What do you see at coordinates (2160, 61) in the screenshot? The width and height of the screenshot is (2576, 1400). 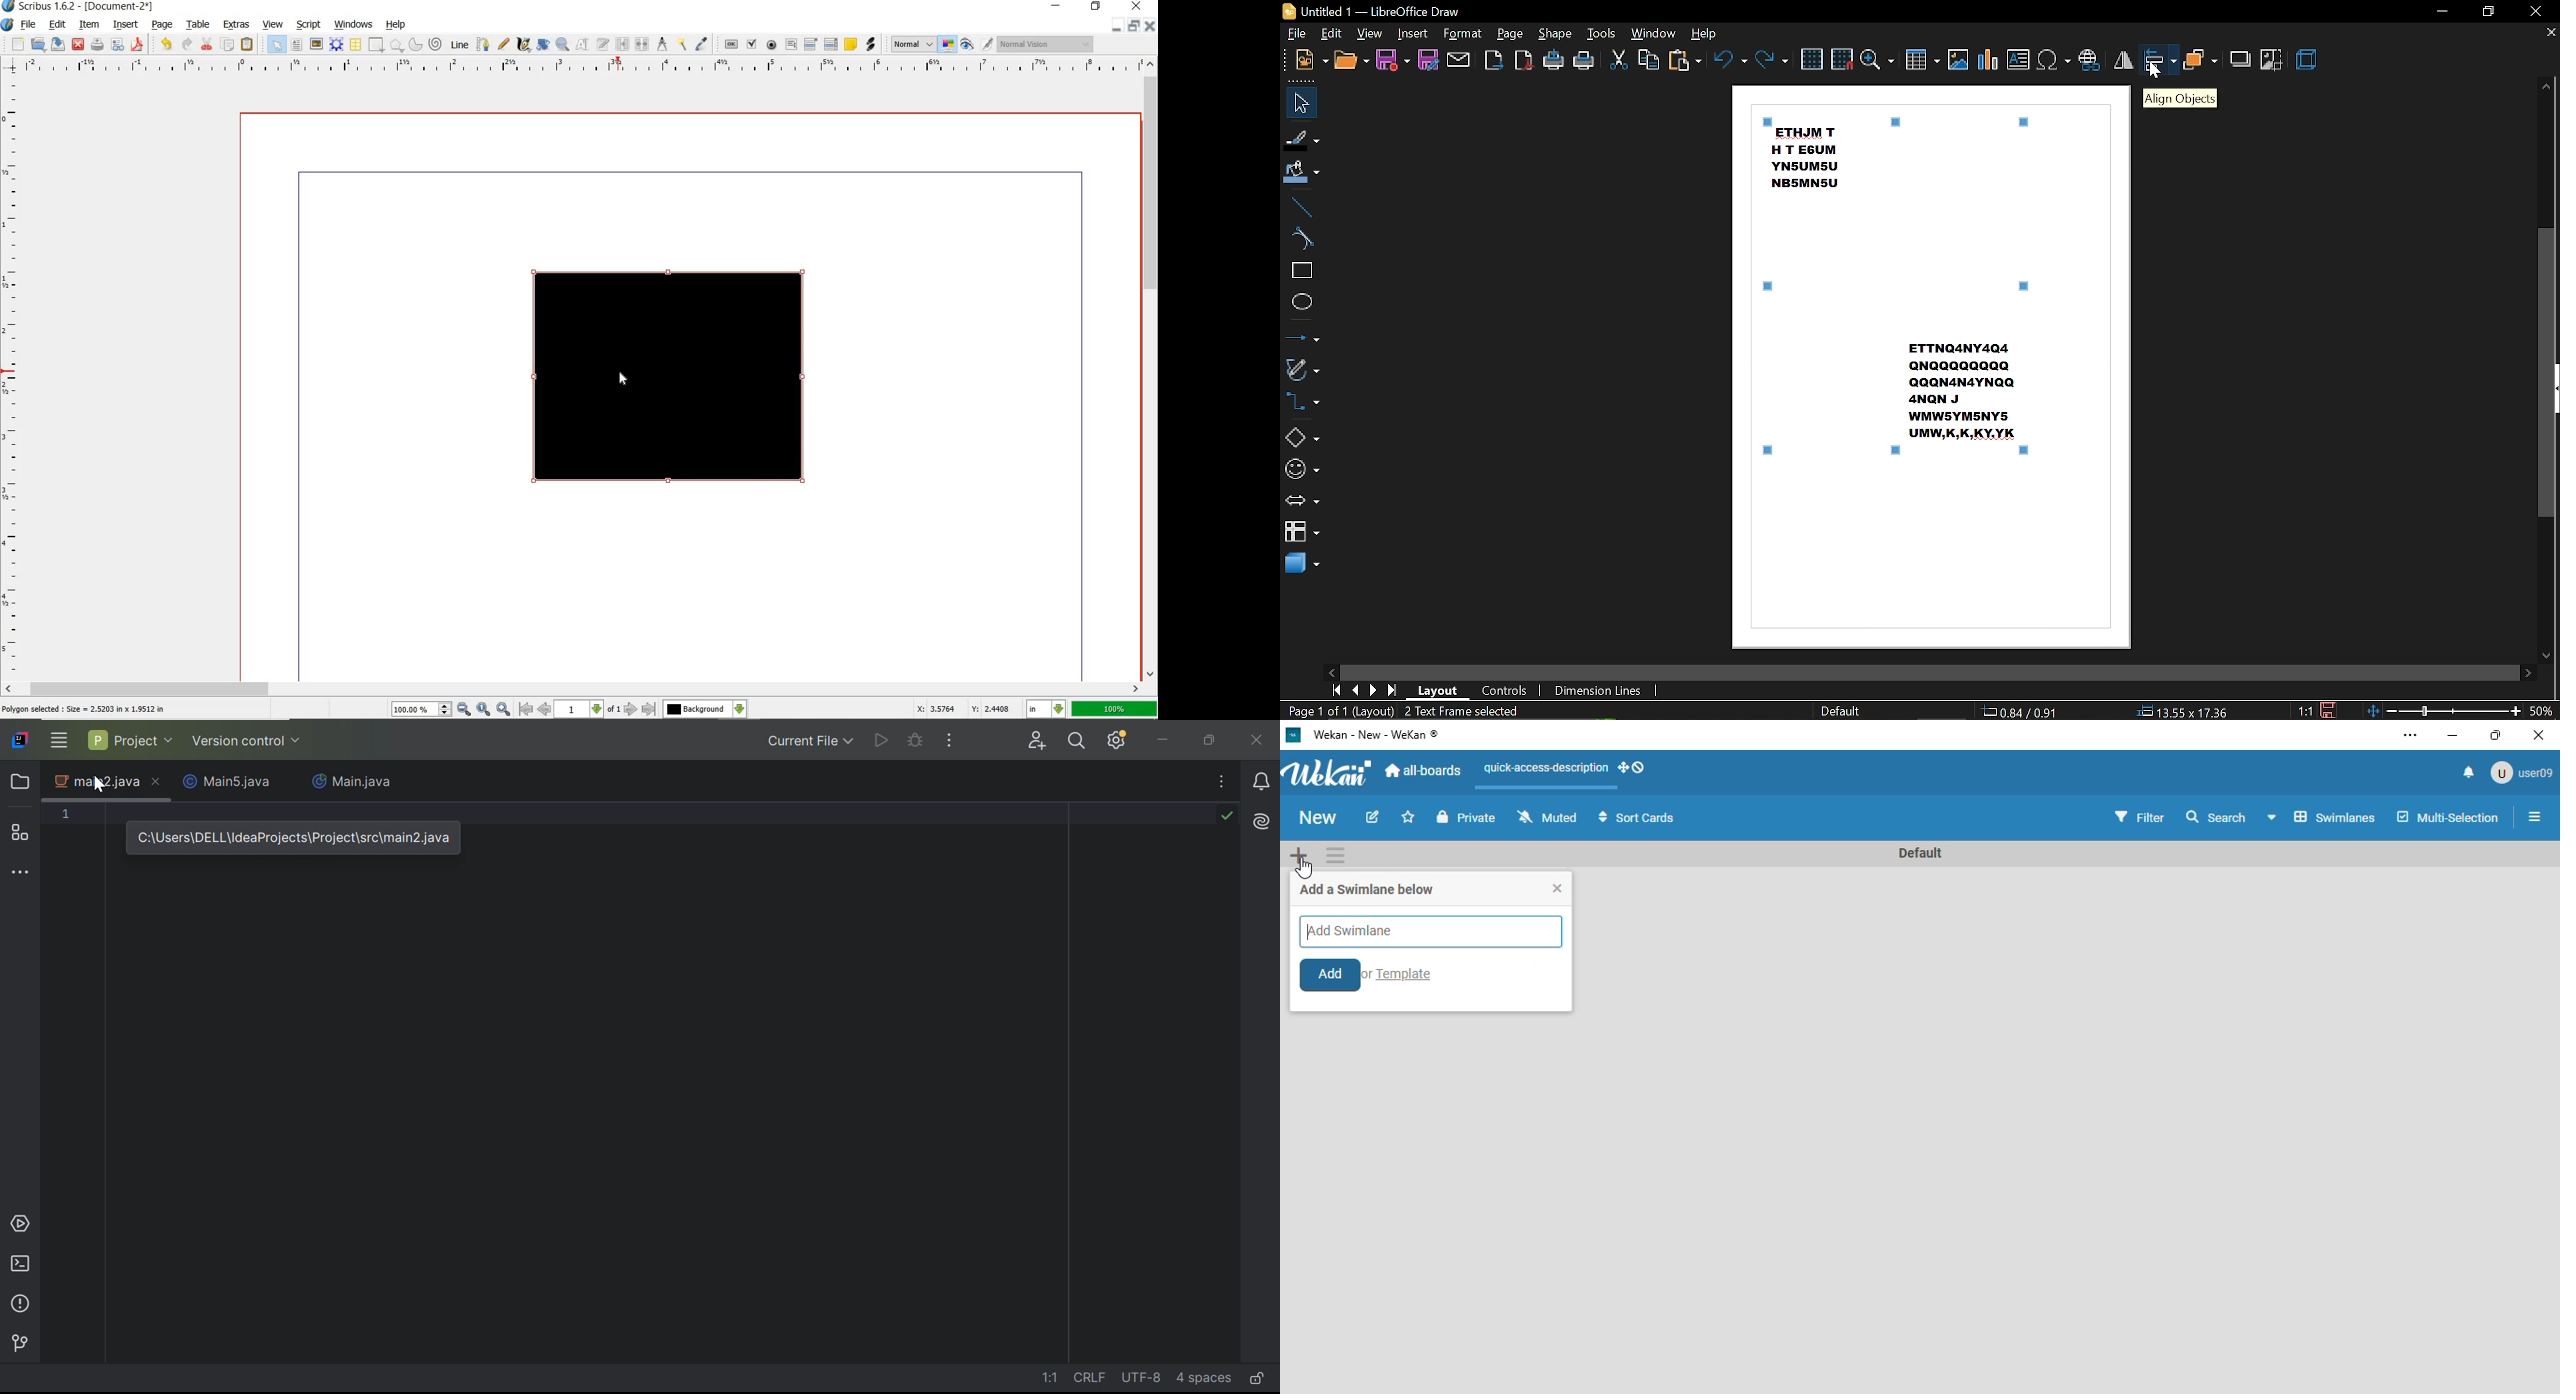 I see `align` at bounding box center [2160, 61].